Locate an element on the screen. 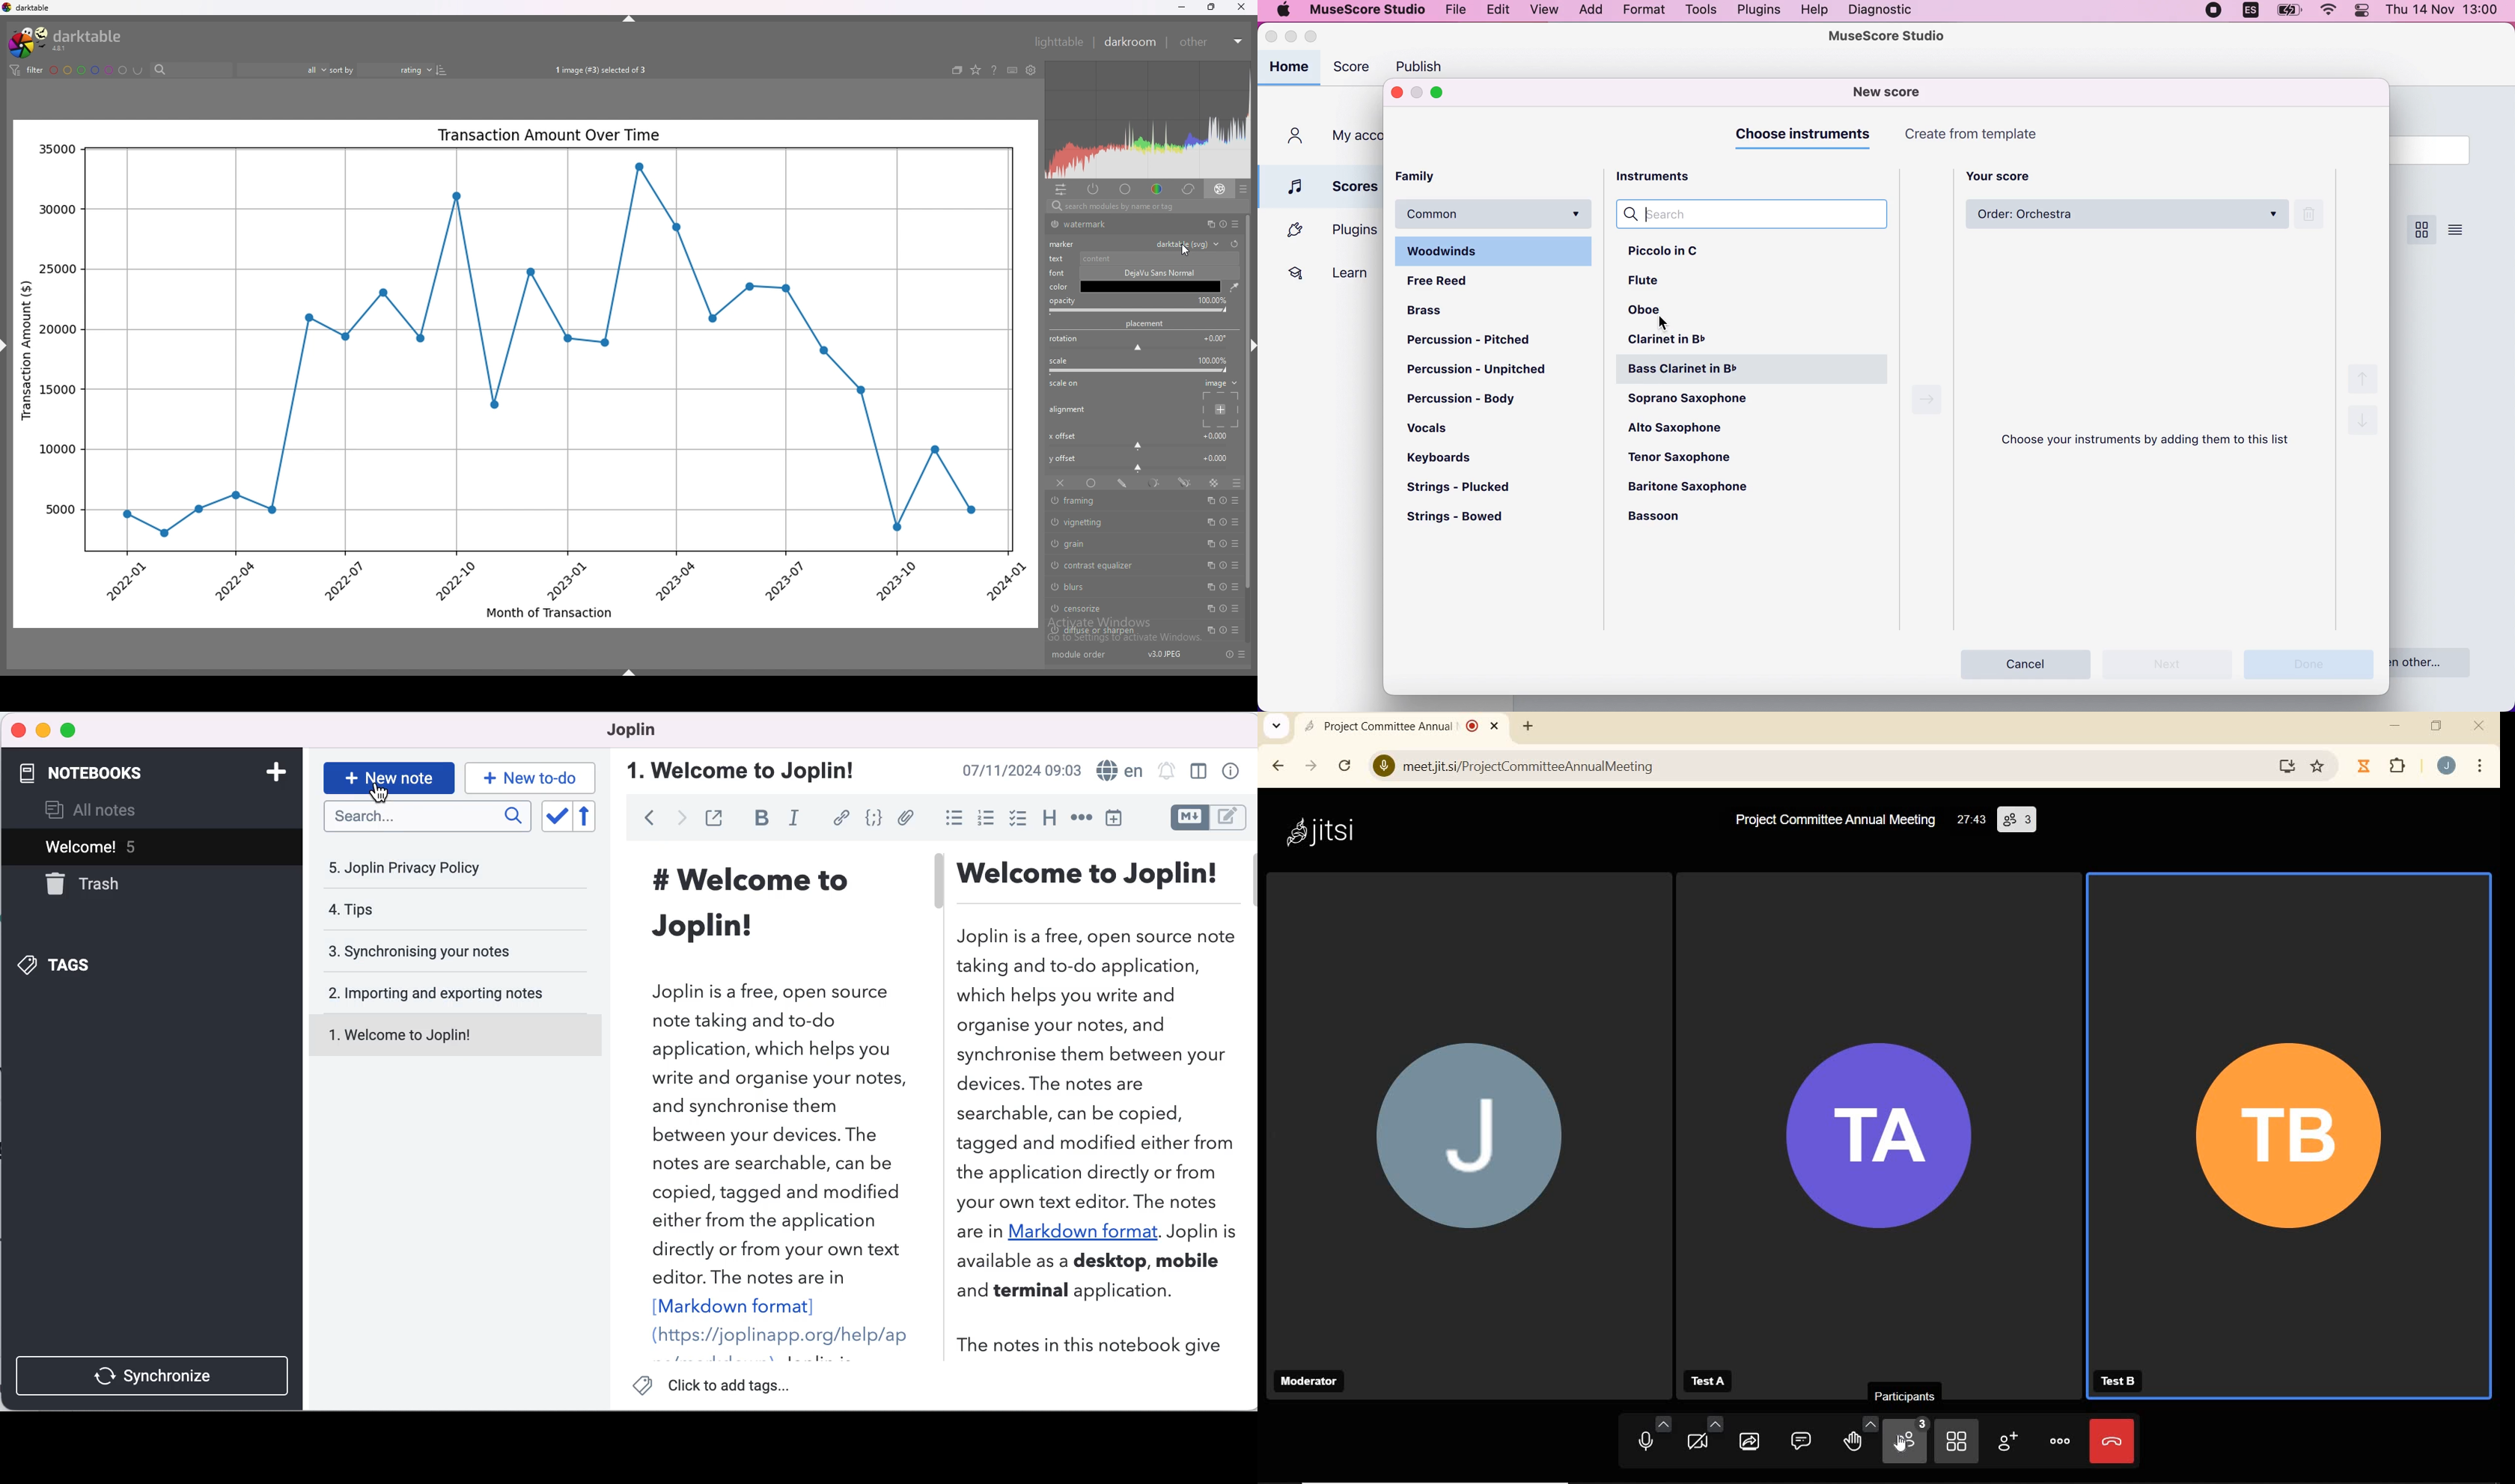  cursor is located at coordinates (1187, 249).